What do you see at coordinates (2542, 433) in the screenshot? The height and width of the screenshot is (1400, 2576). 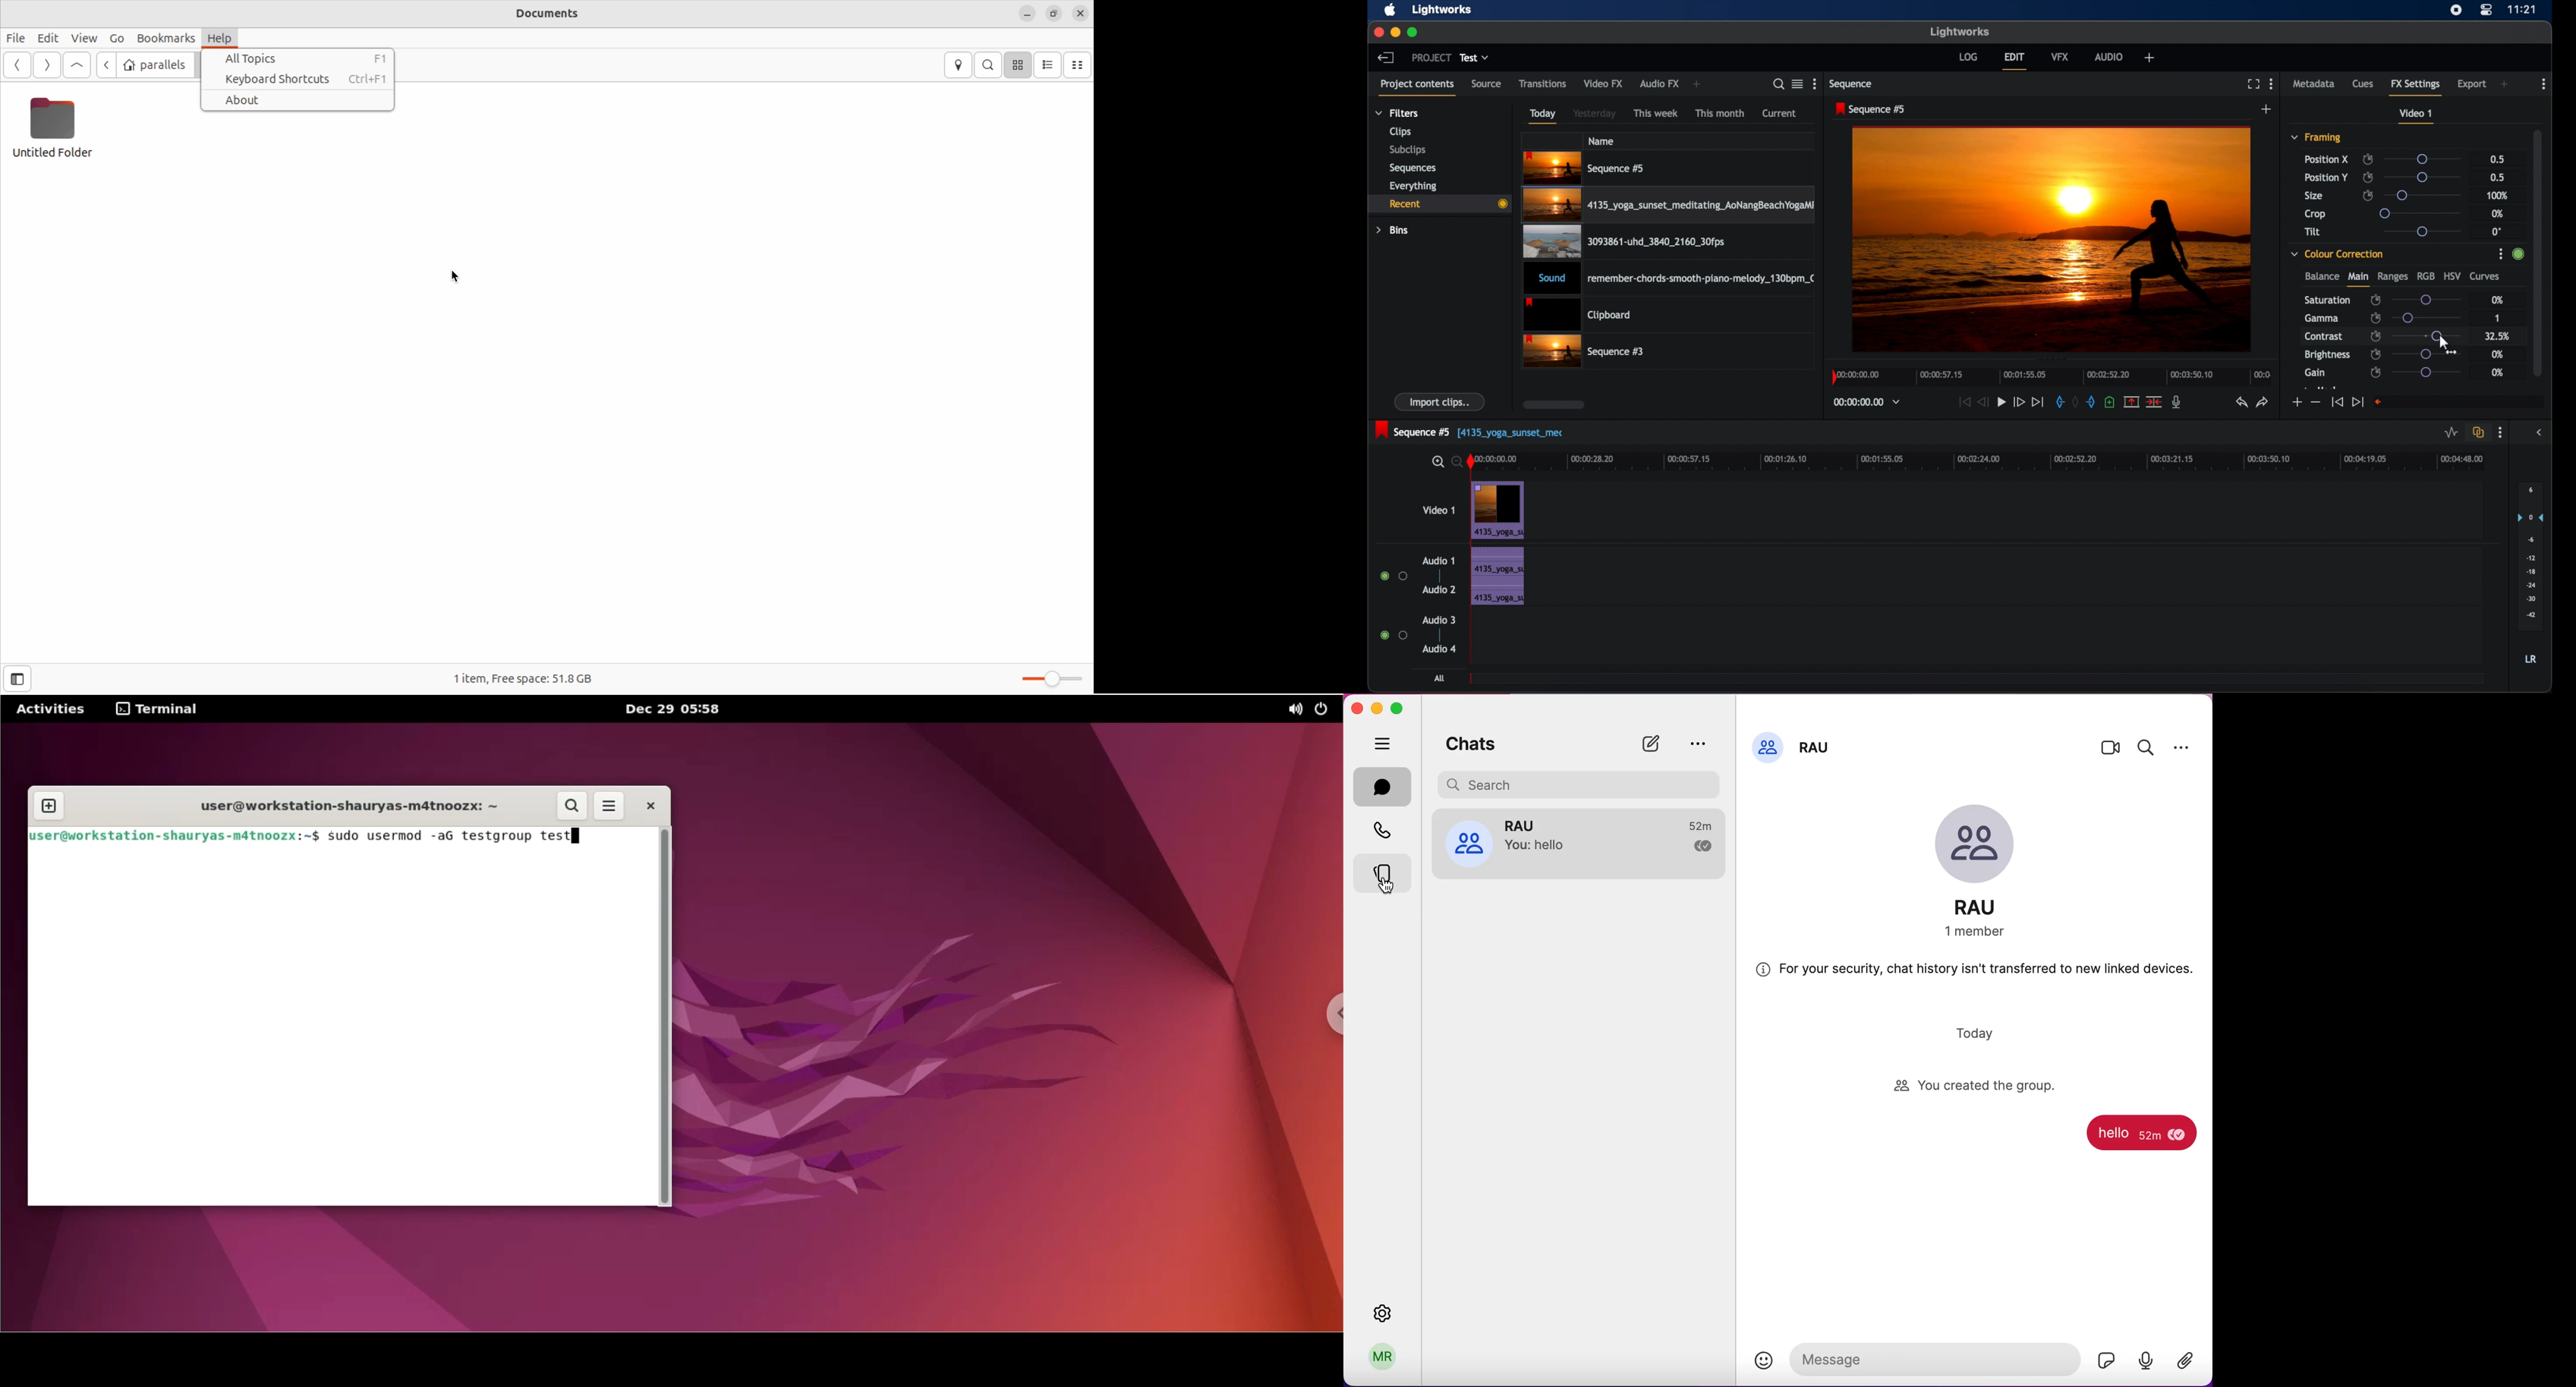 I see `sidebar` at bounding box center [2542, 433].